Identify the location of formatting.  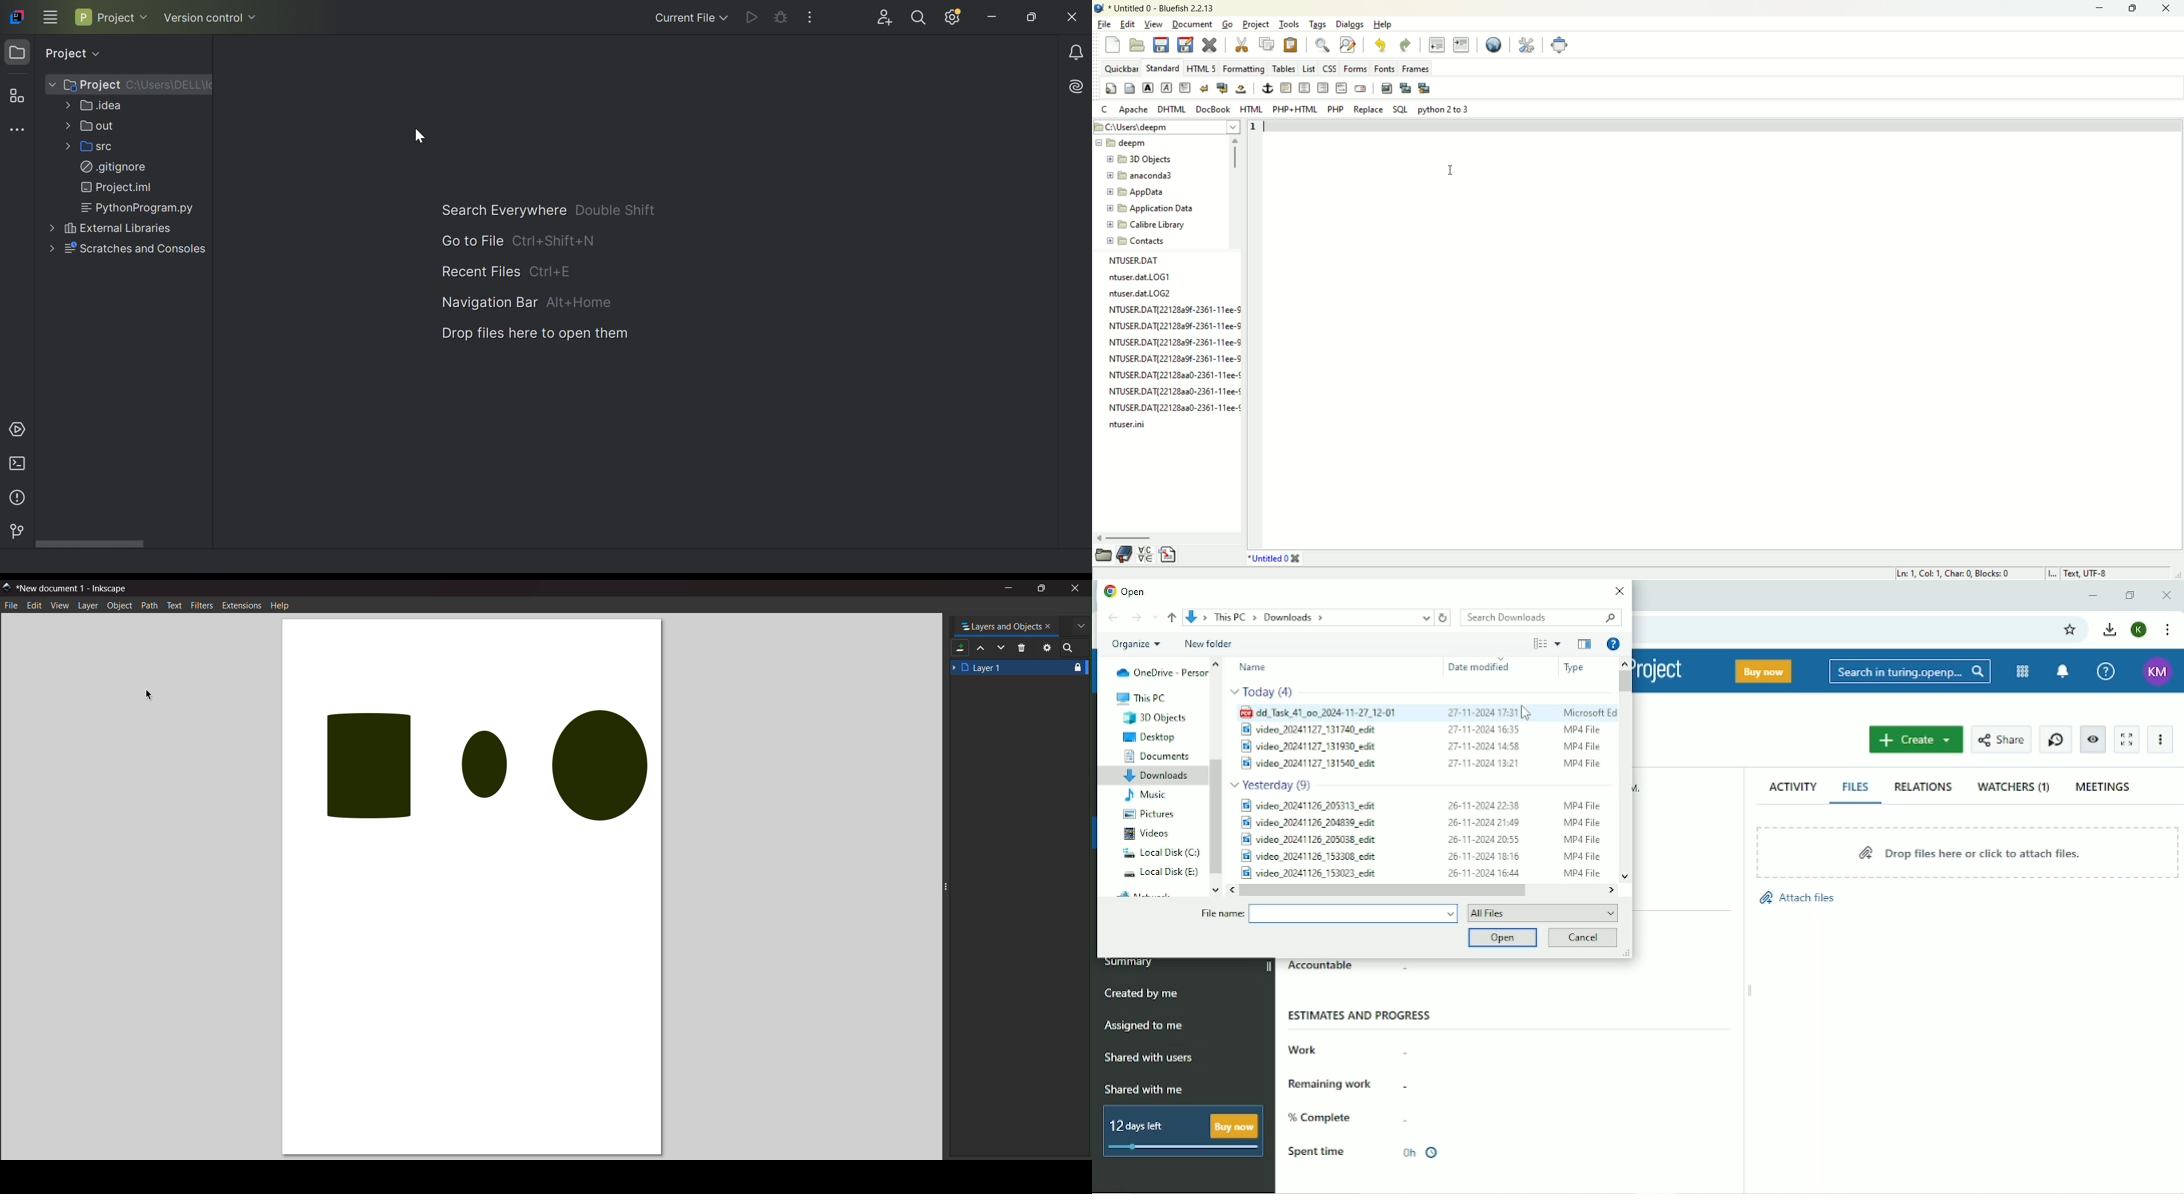
(1244, 69).